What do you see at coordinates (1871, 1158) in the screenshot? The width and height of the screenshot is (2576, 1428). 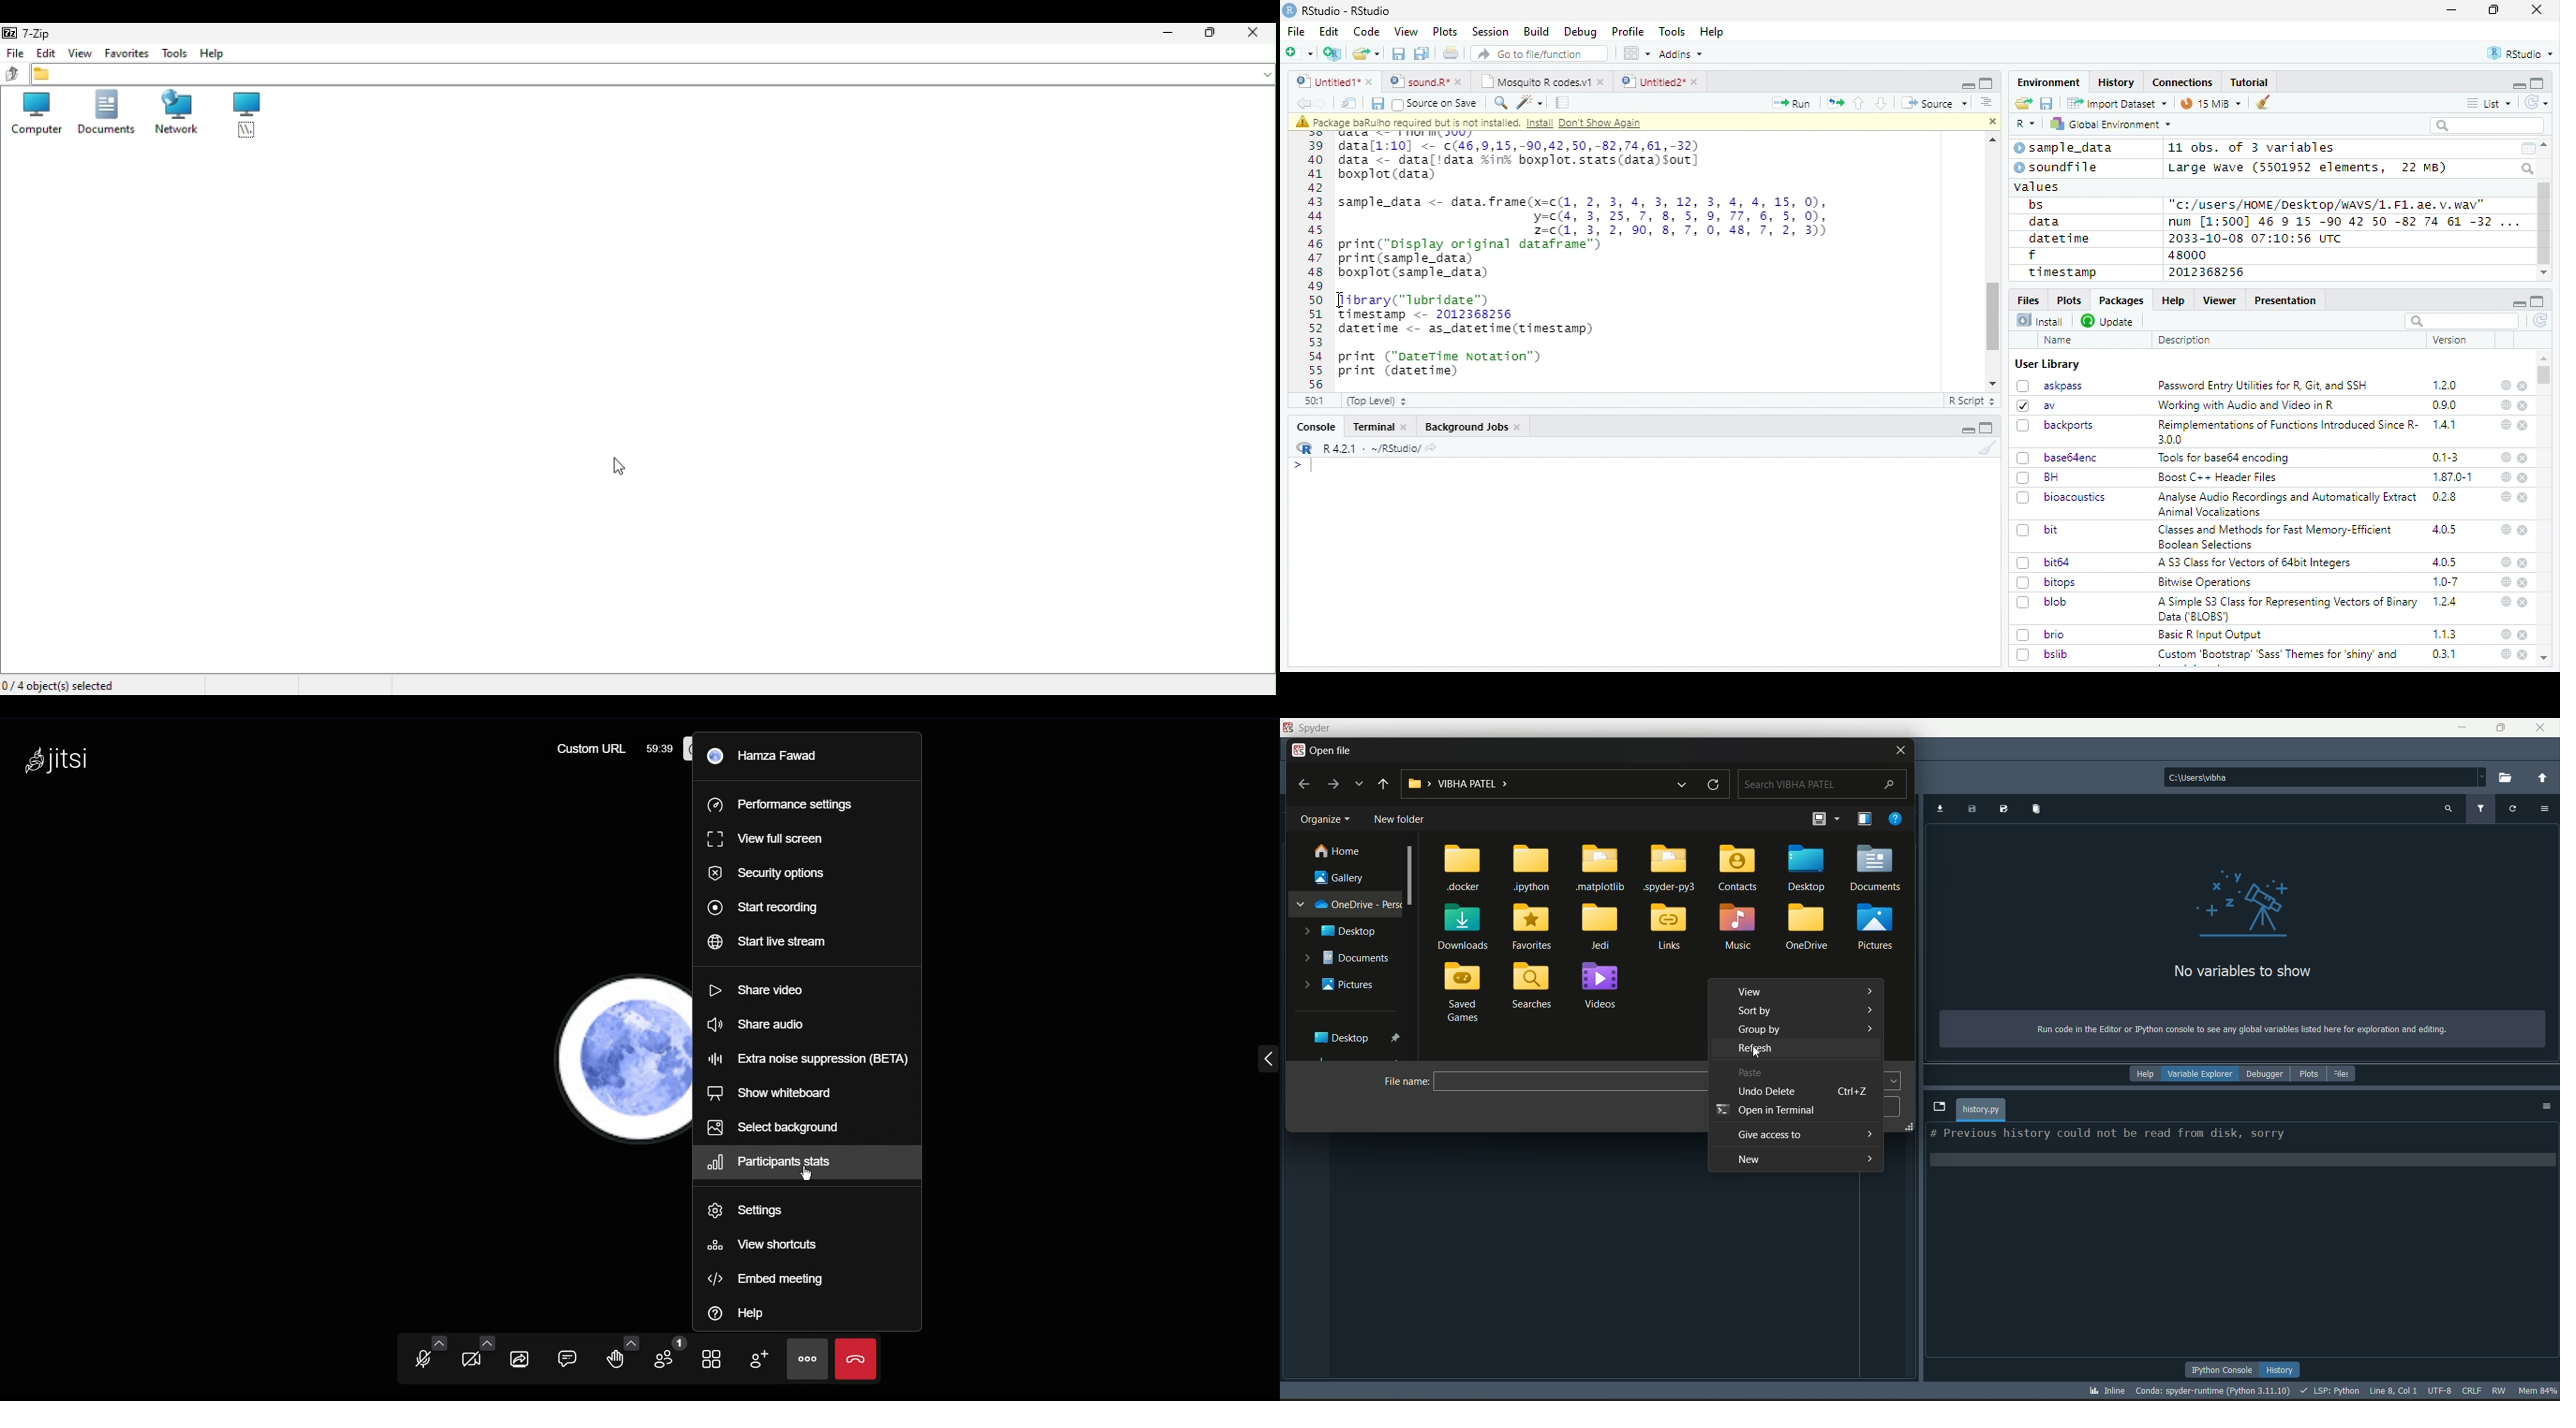 I see `arrow` at bounding box center [1871, 1158].